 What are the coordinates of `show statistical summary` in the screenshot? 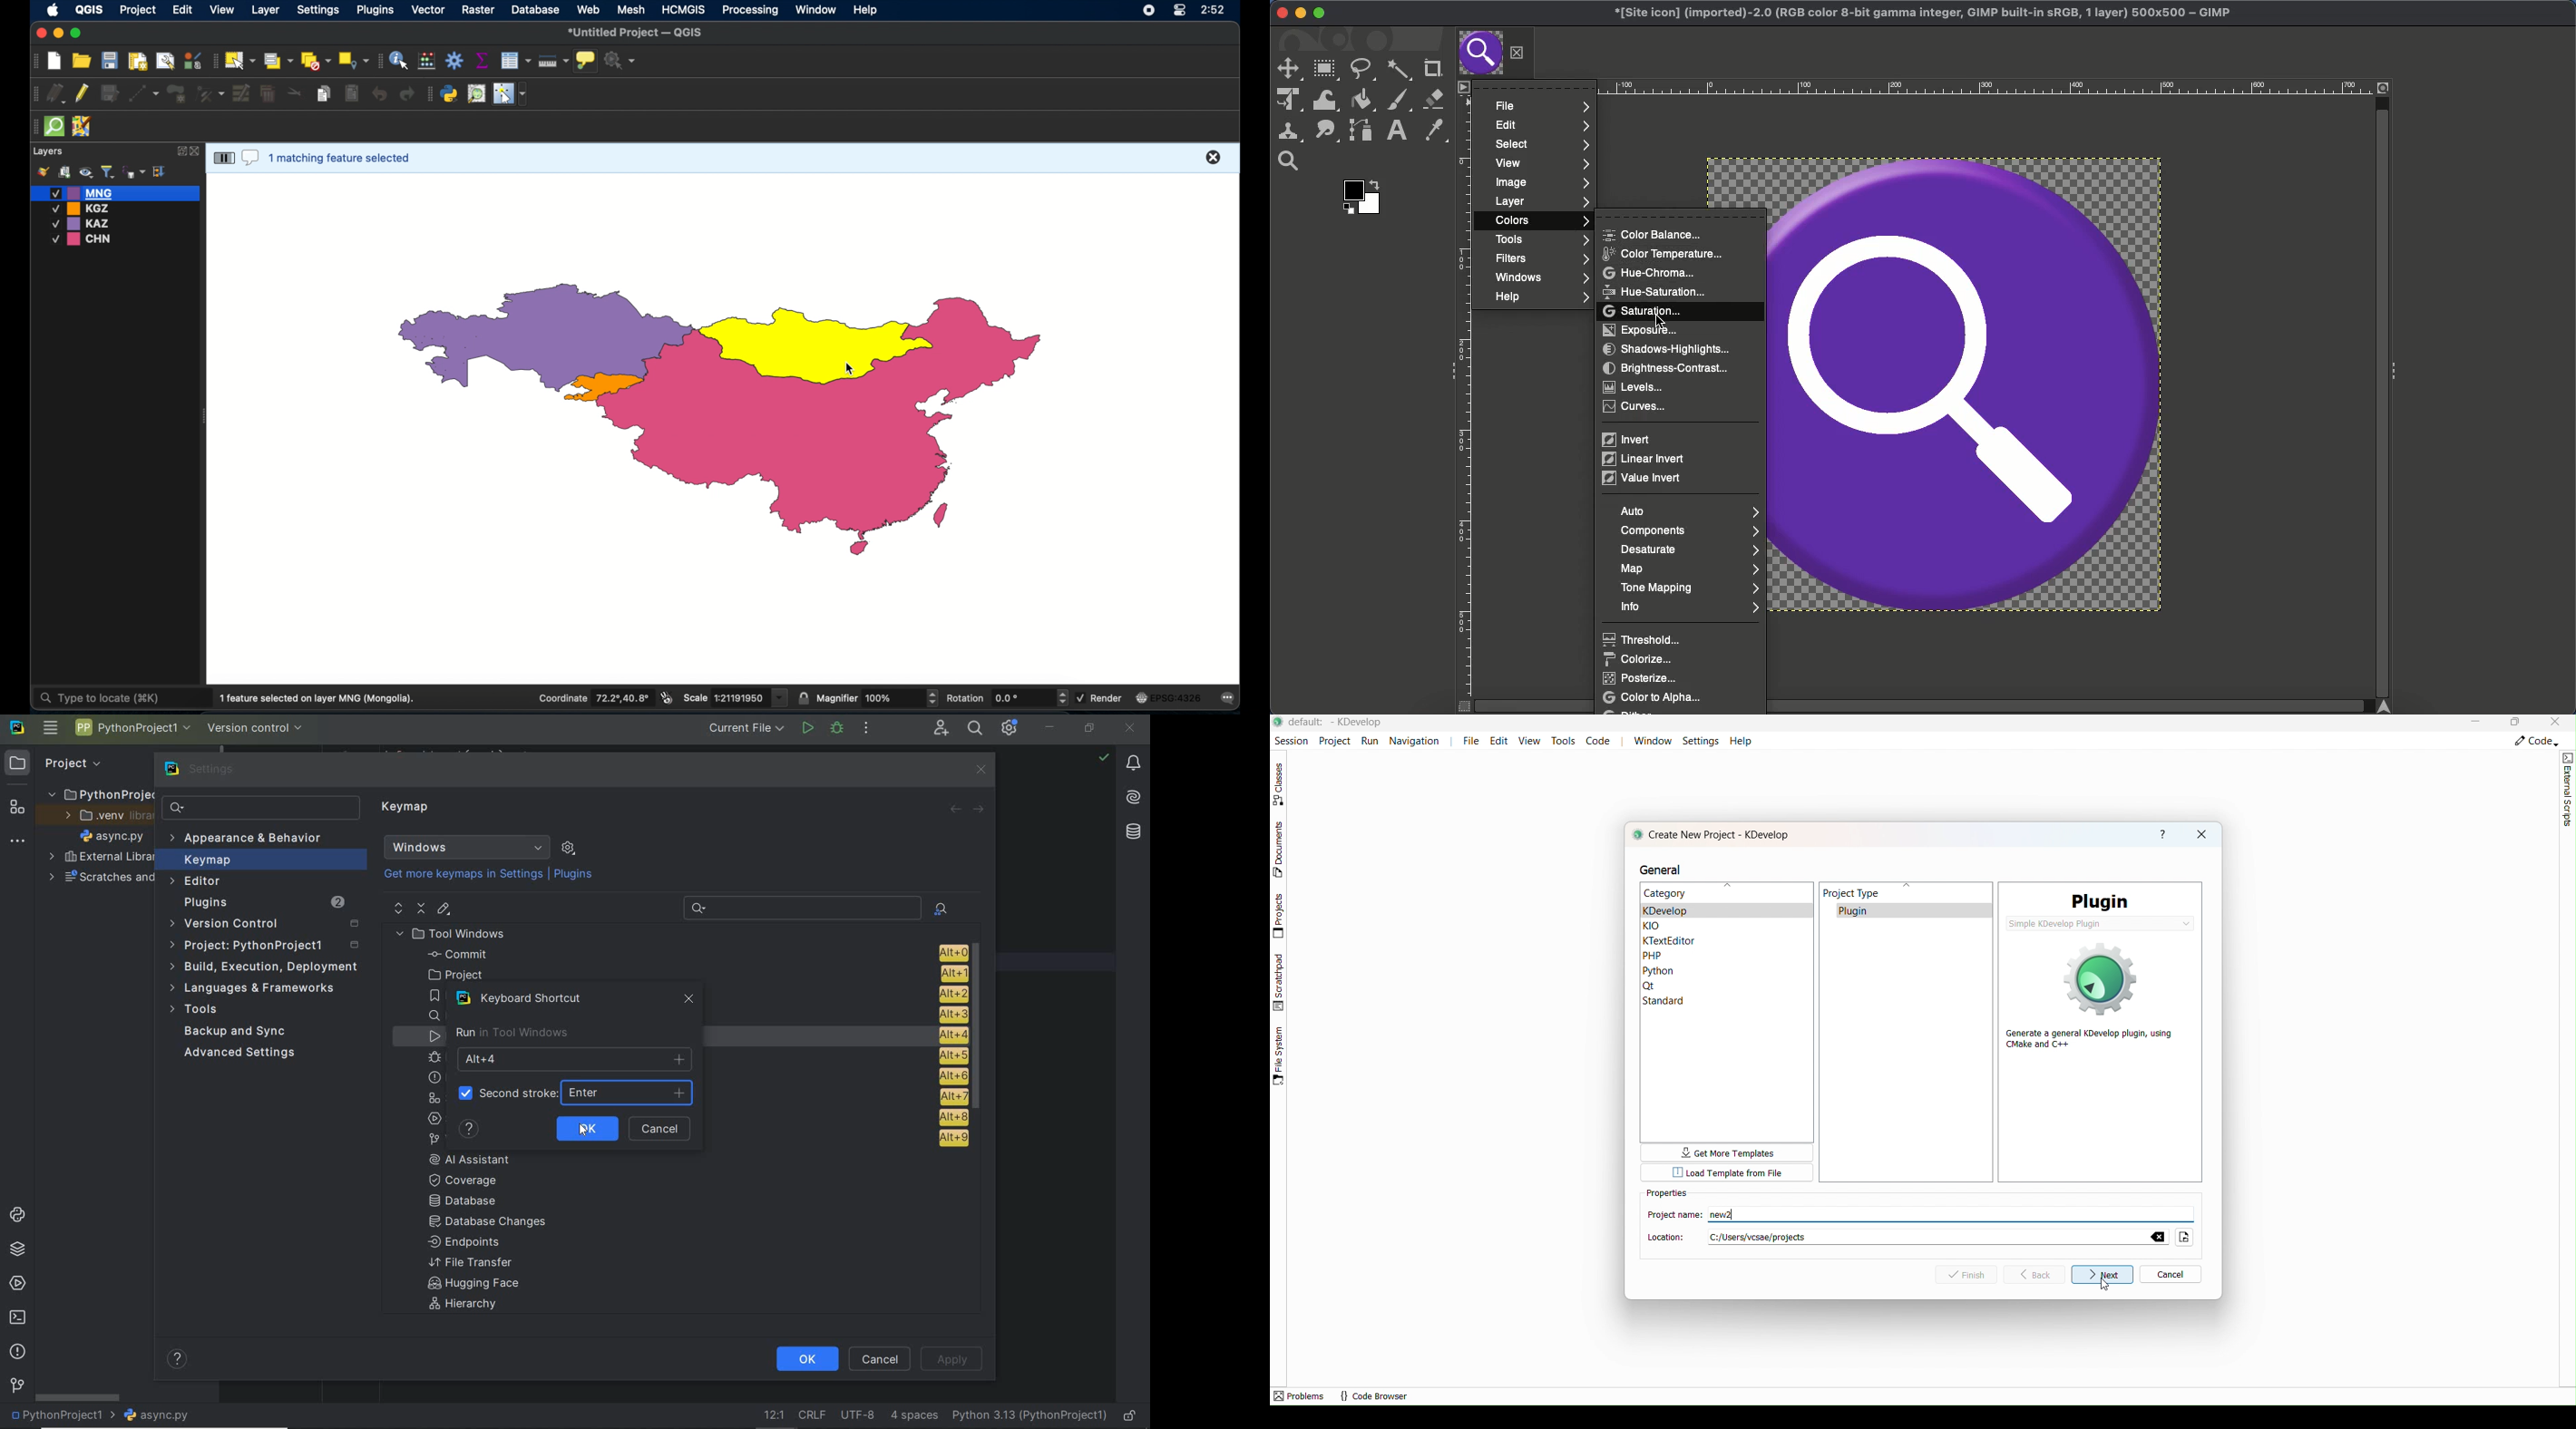 It's located at (482, 60).